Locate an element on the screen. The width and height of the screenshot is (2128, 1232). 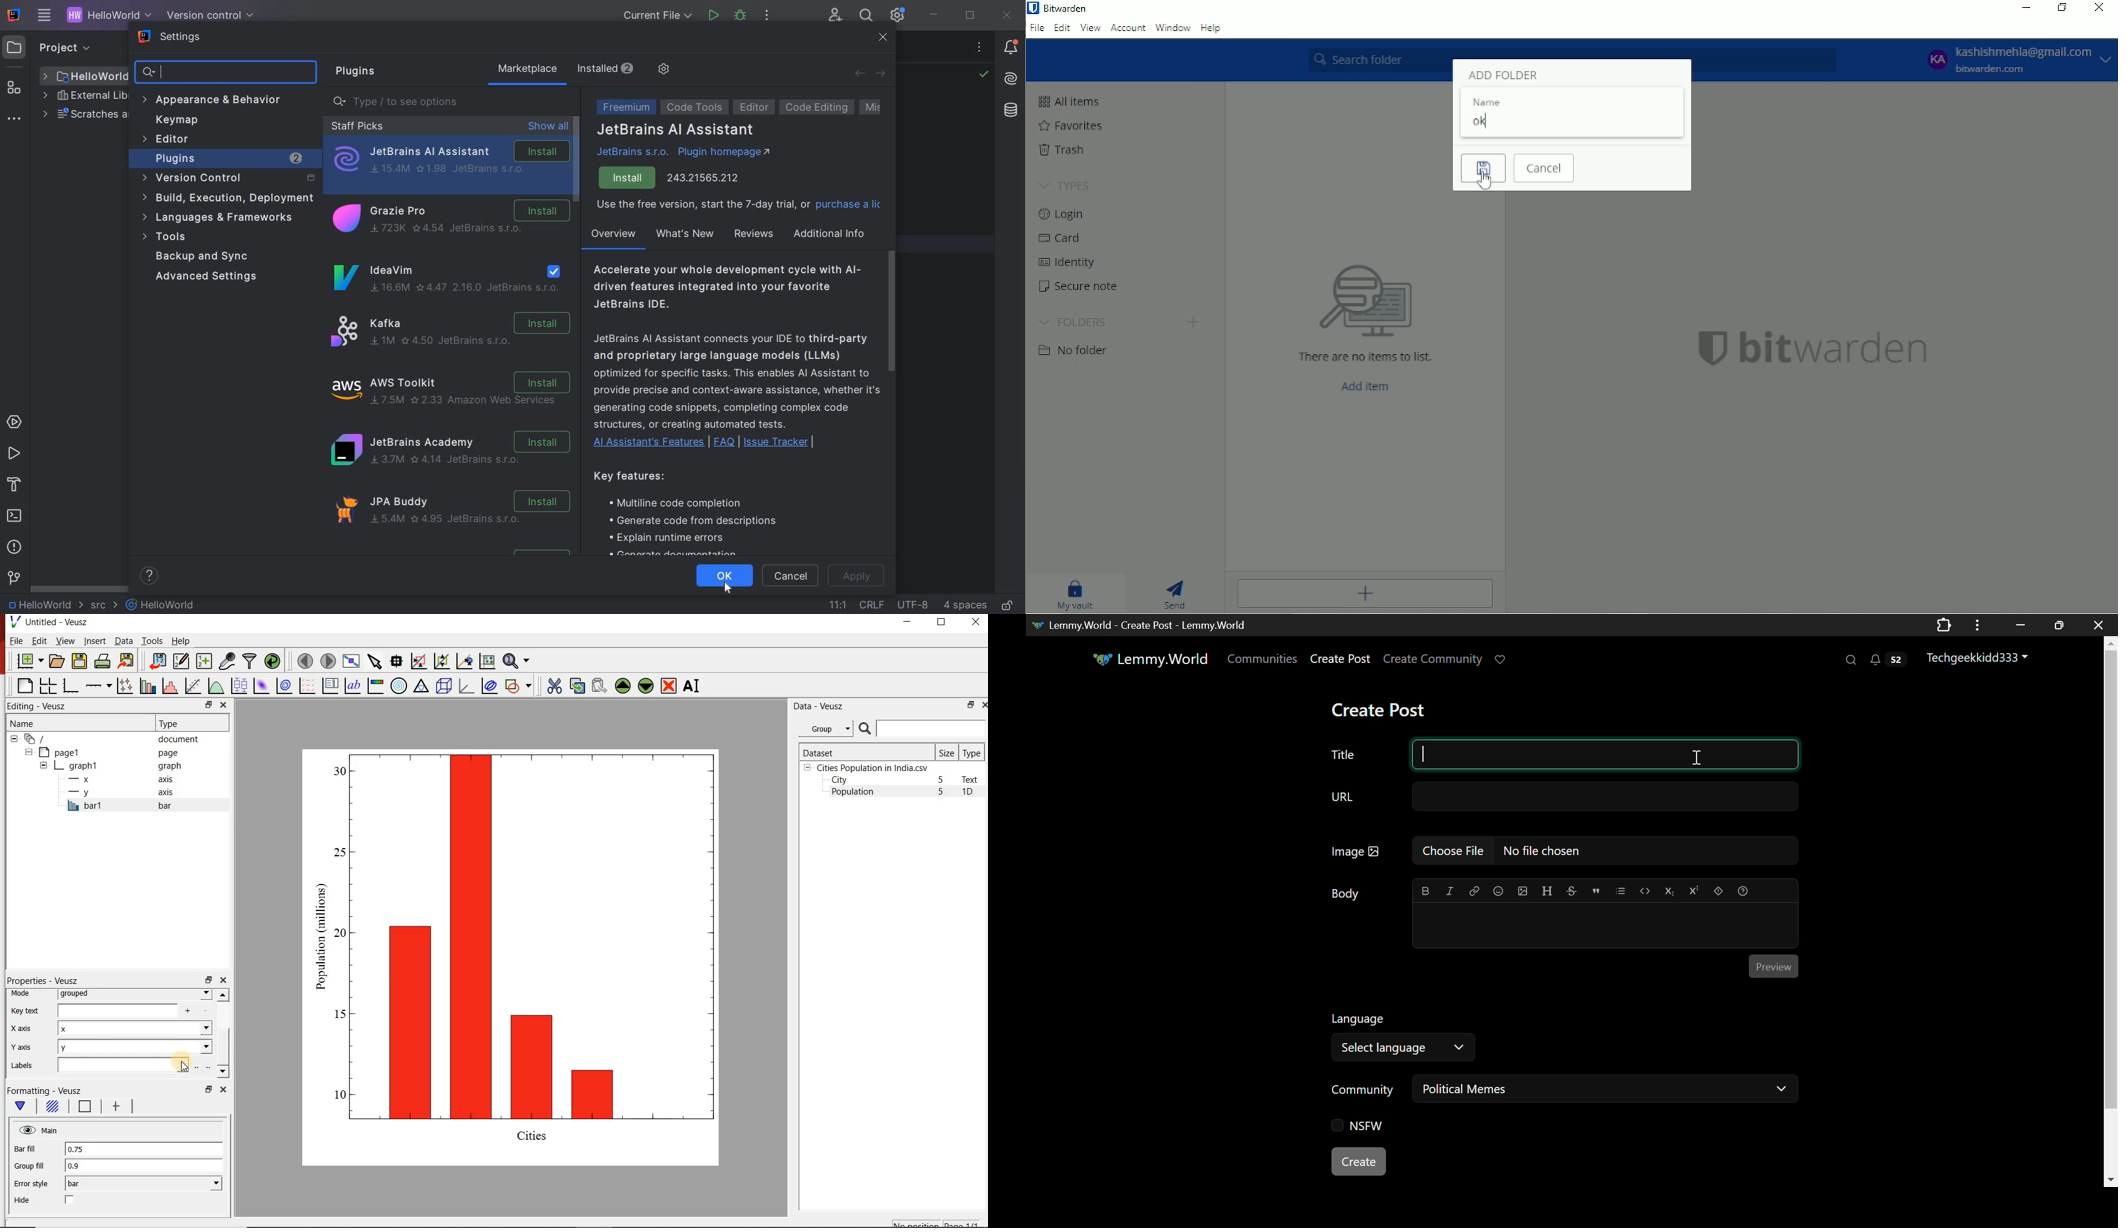
Bold is located at coordinates (1424, 890).